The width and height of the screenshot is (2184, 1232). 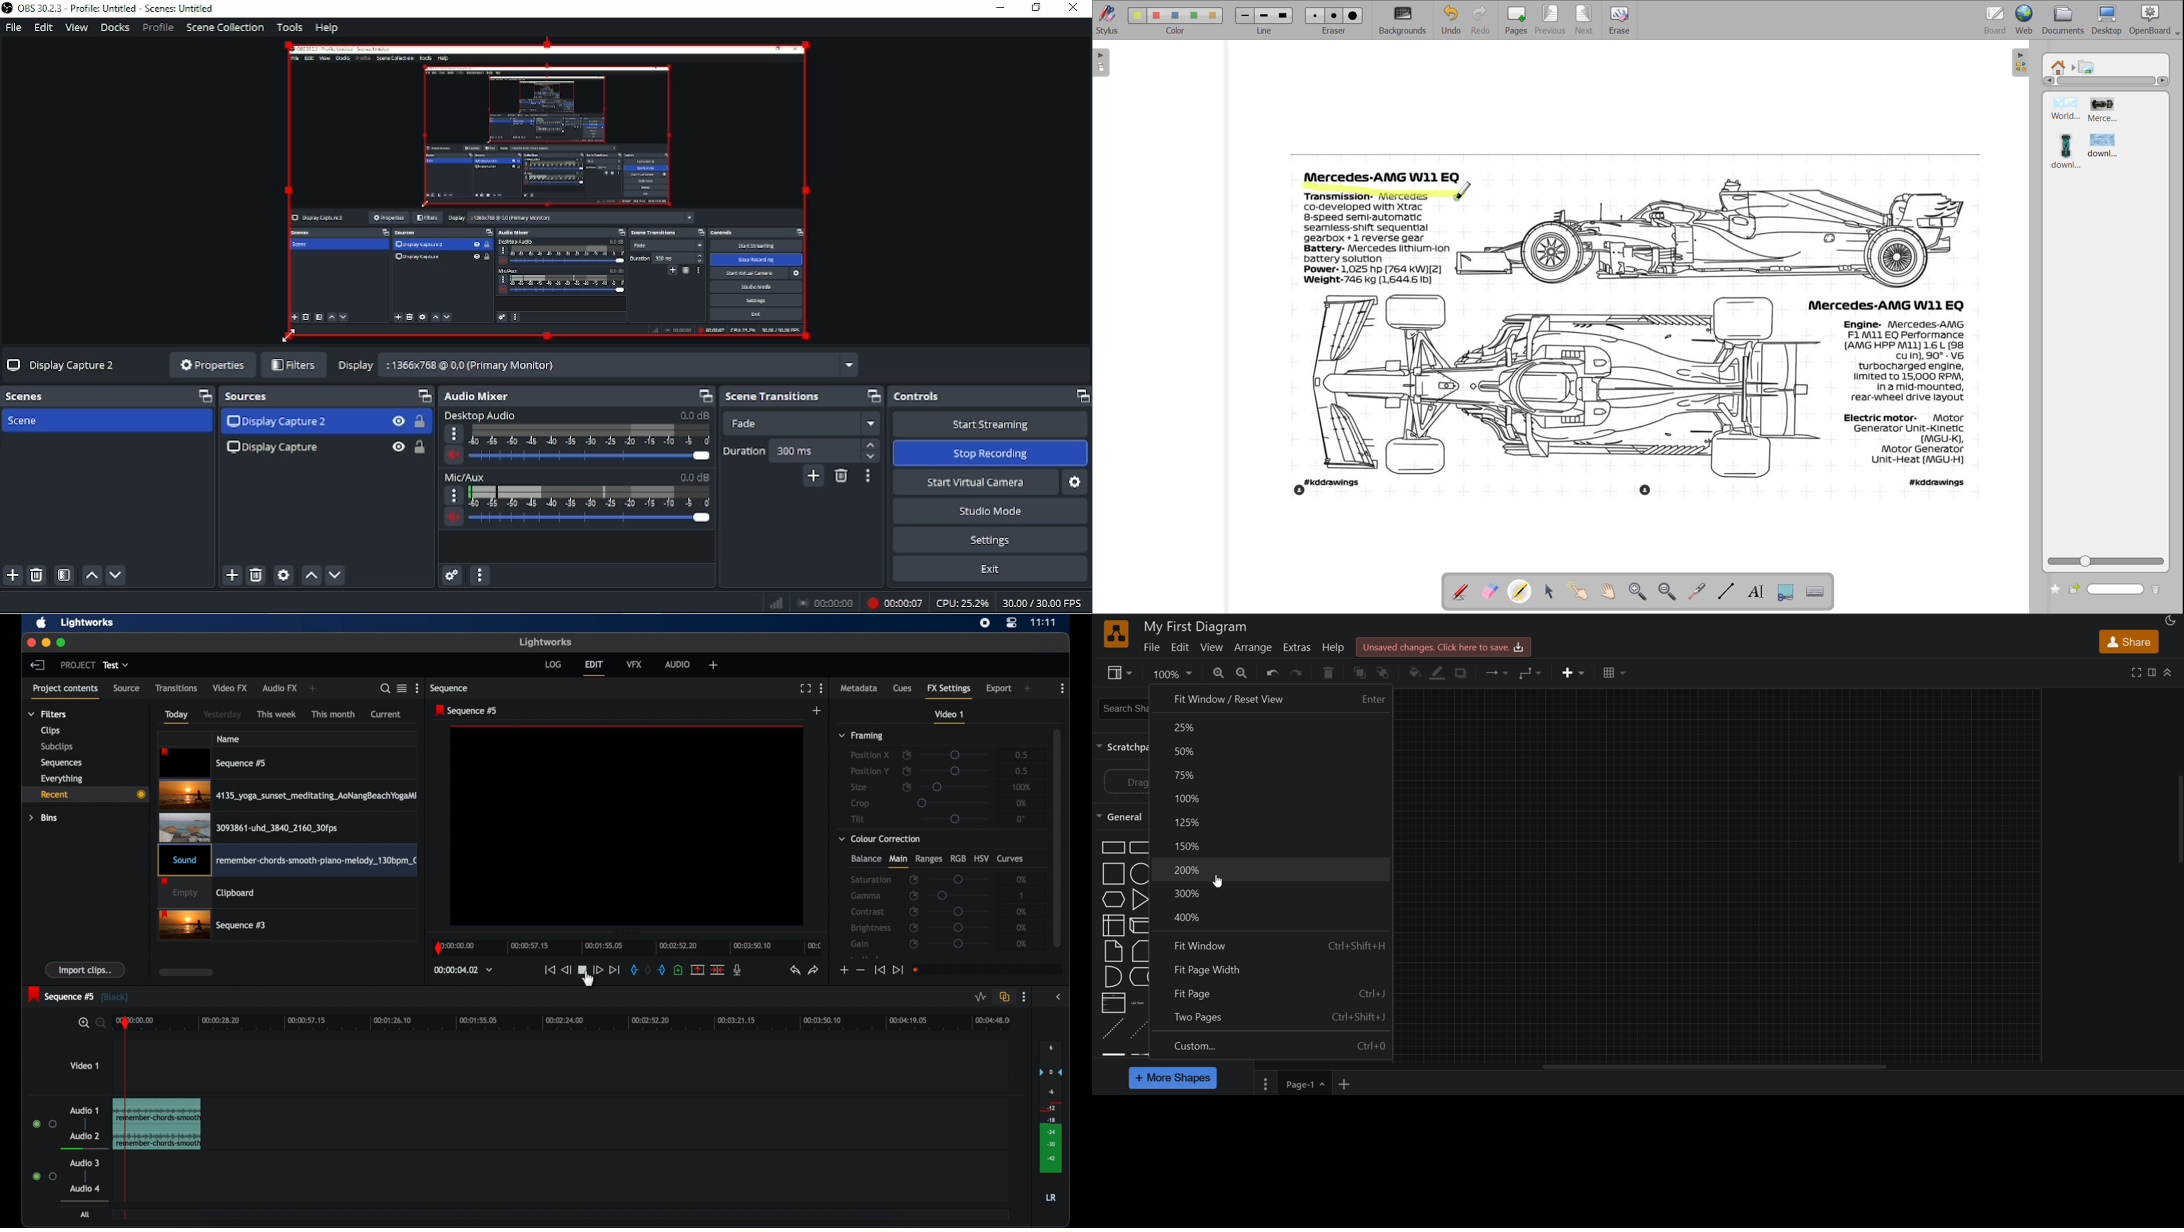 I want to click on audio, so click(x=85, y=1188).